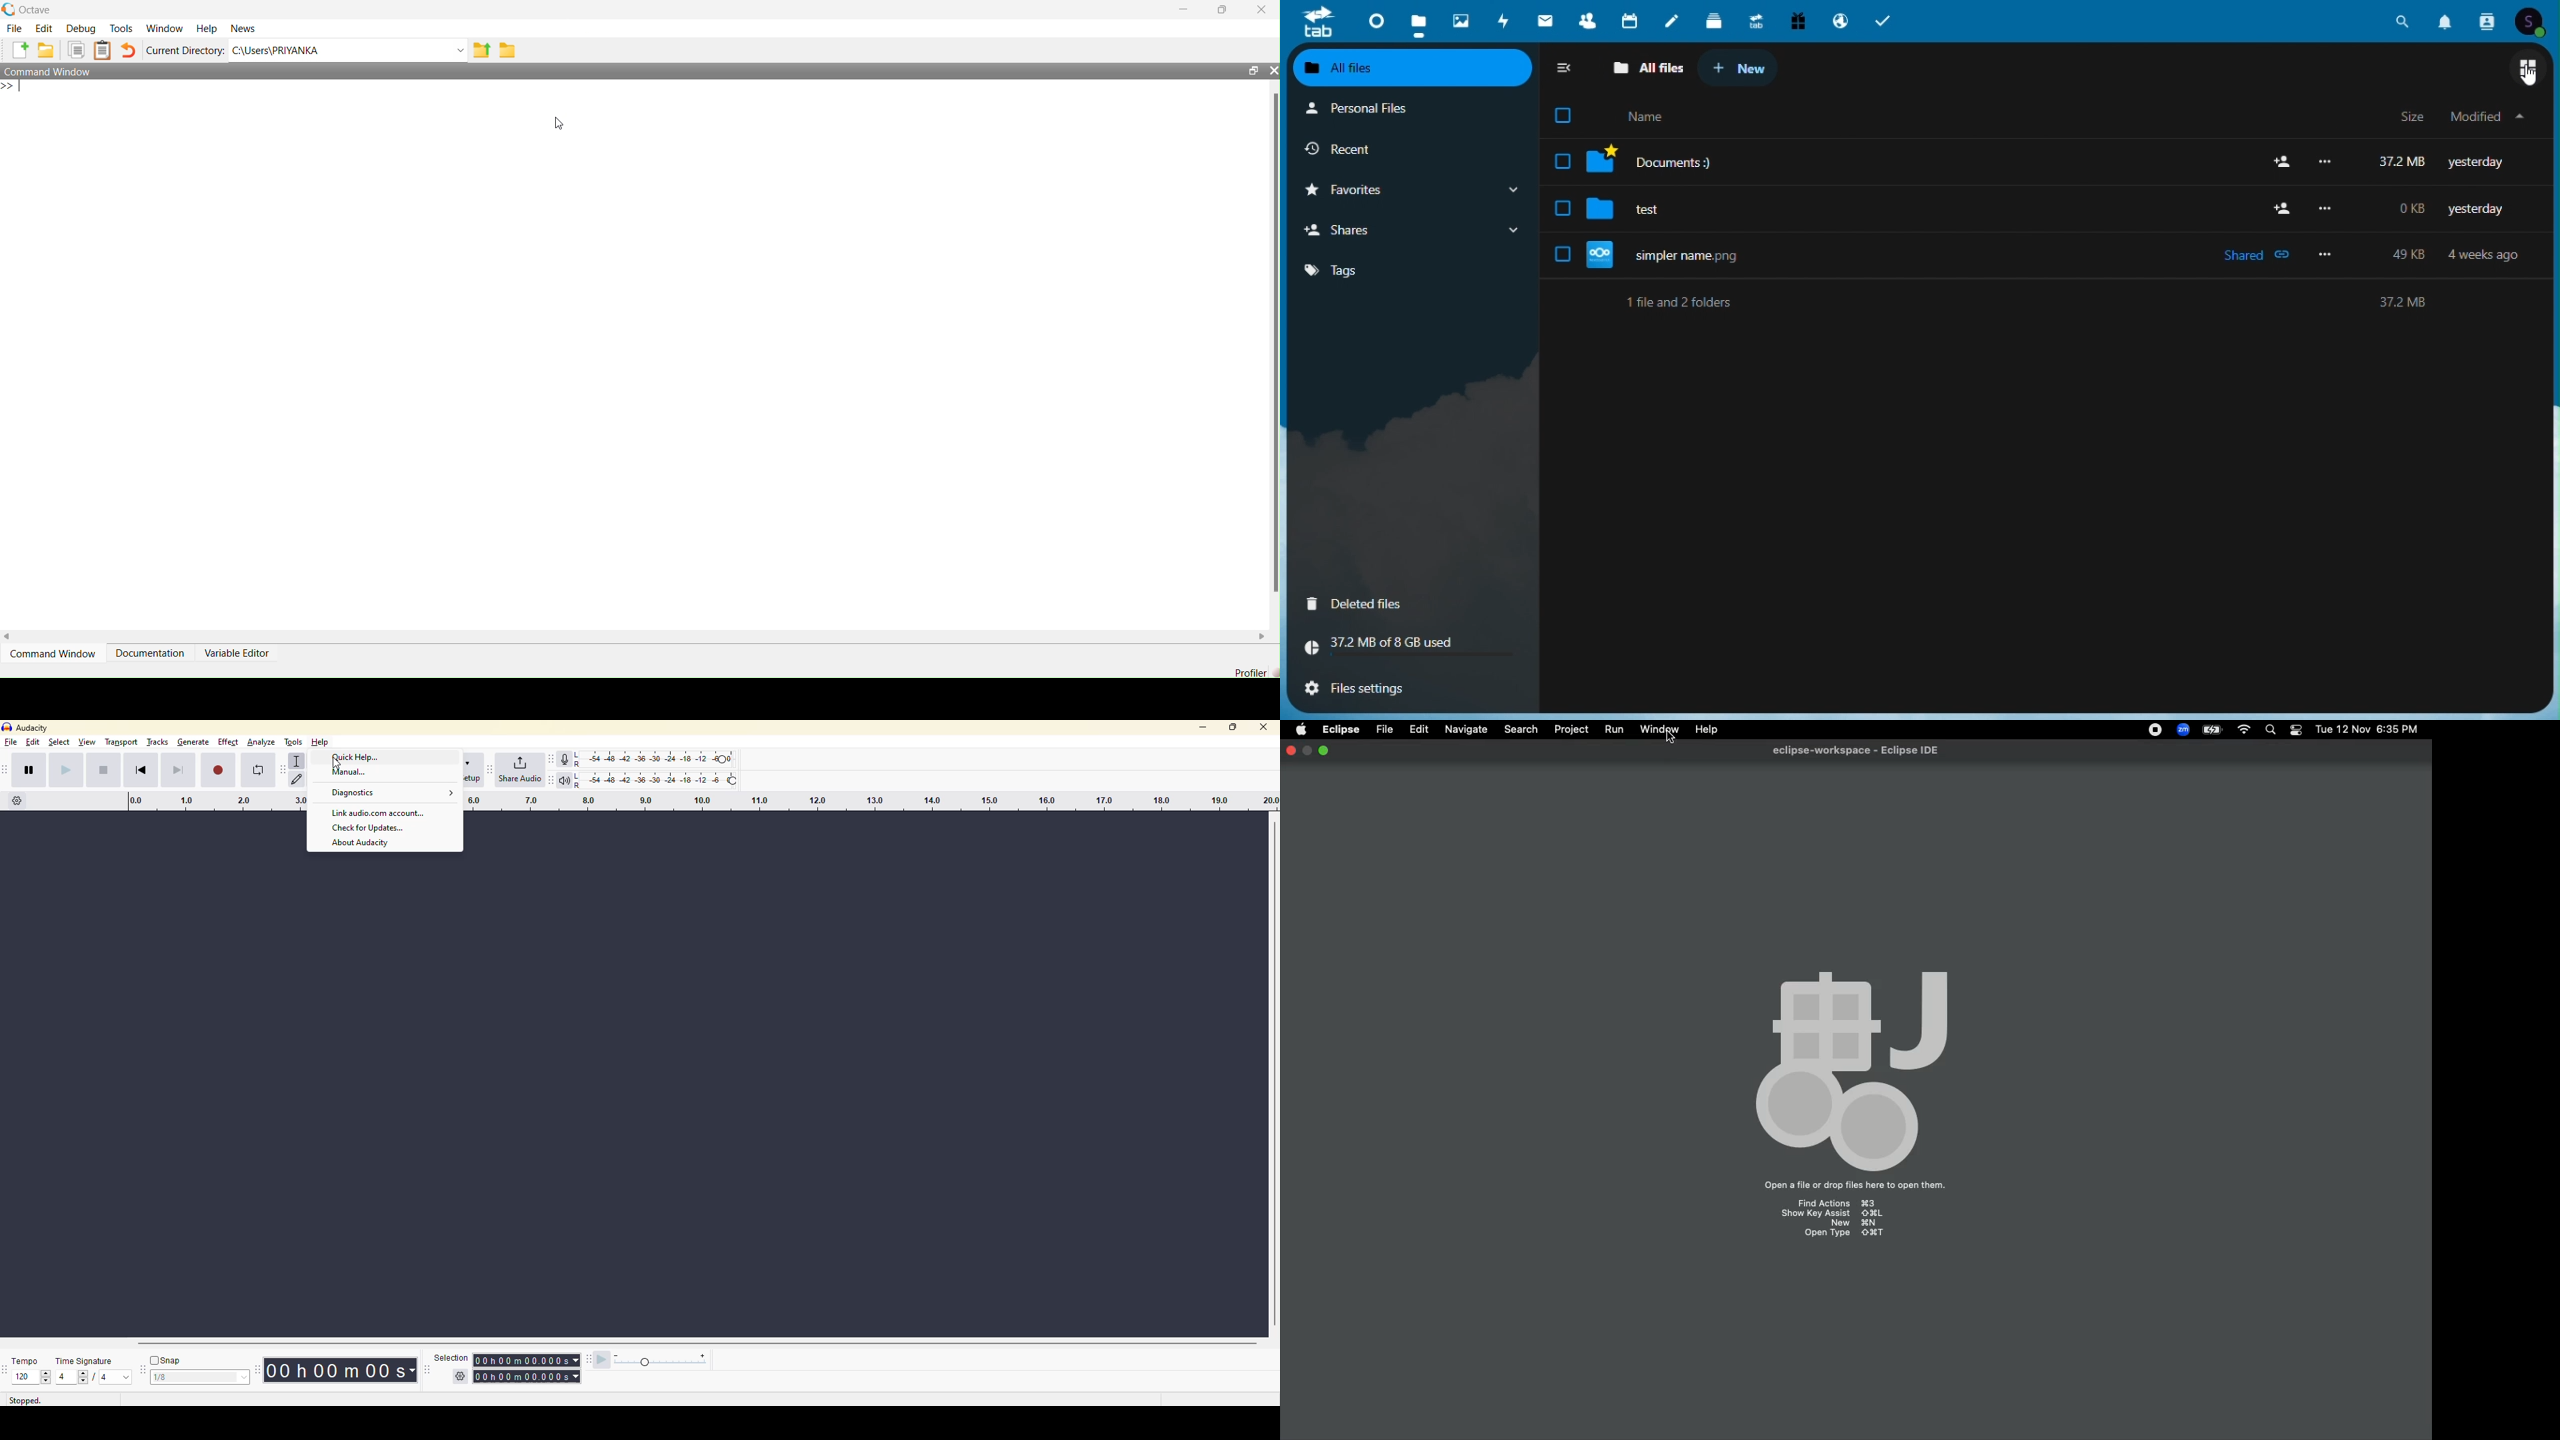 Image resolution: width=2576 pixels, height=1456 pixels. What do you see at coordinates (665, 783) in the screenshot?
I see `playback level` at bounding box center [665, 783].